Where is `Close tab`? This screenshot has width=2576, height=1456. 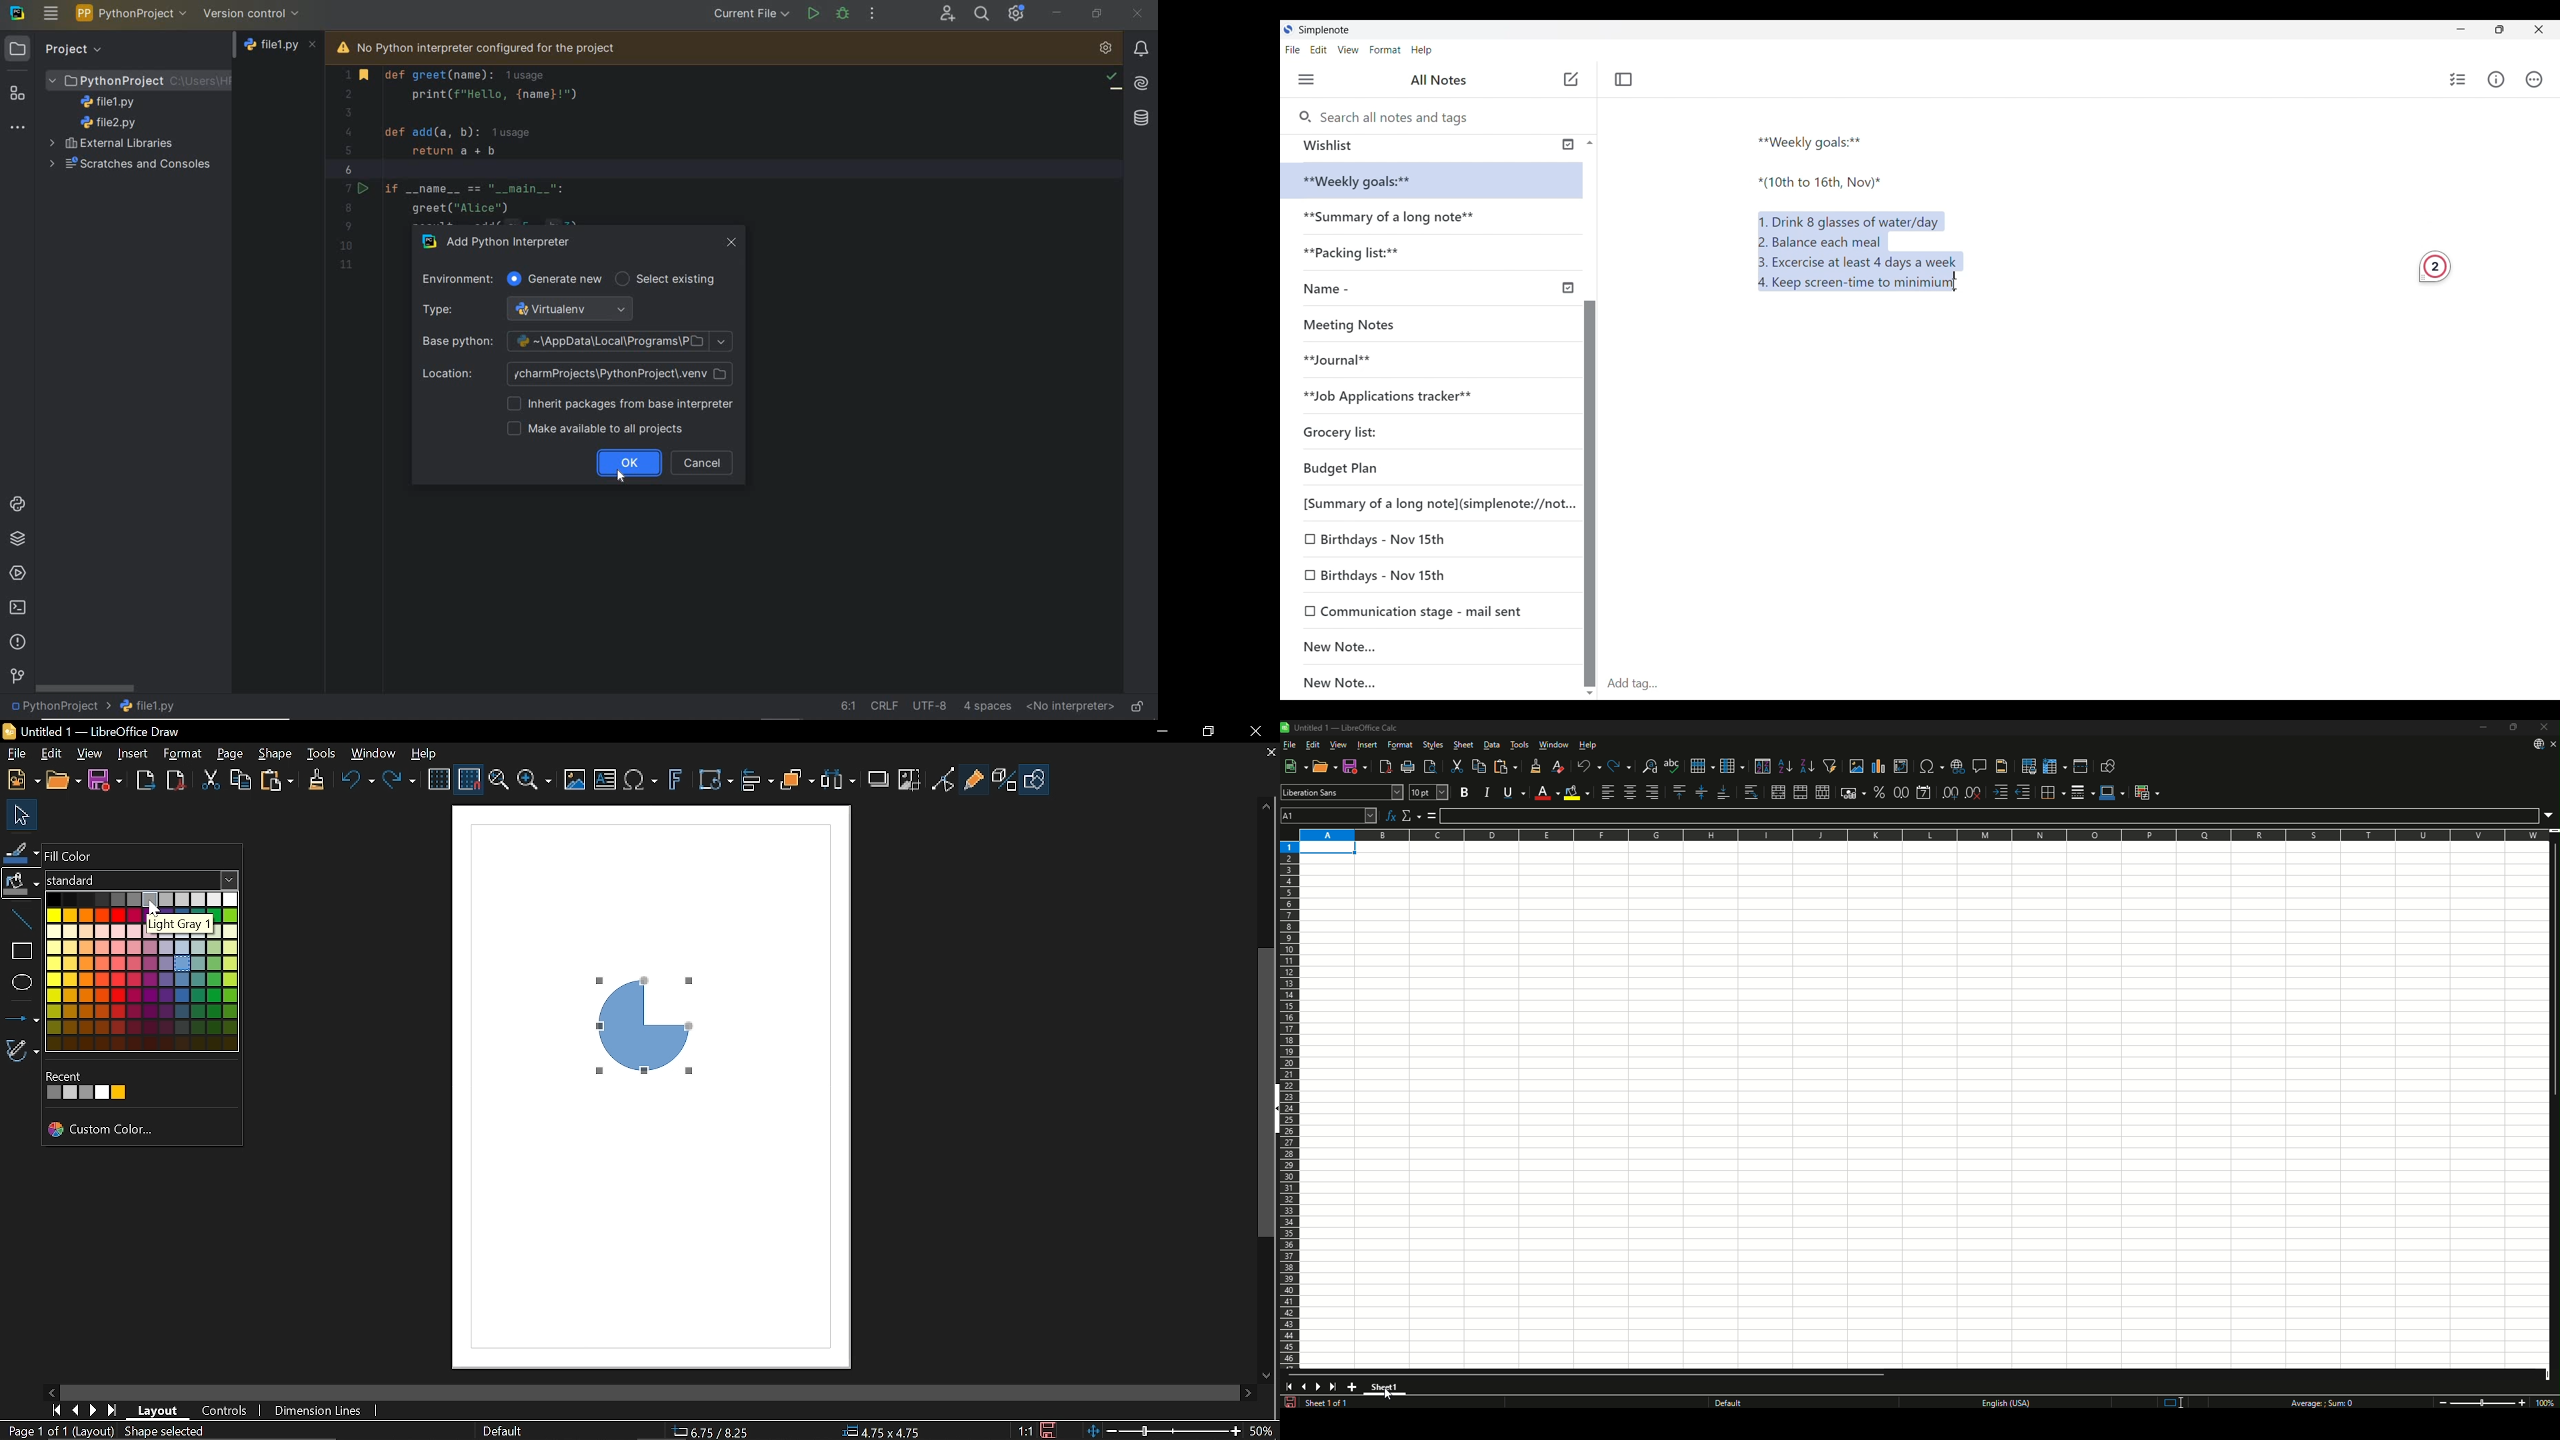
Close tab is located at coordinates (1270, 754).